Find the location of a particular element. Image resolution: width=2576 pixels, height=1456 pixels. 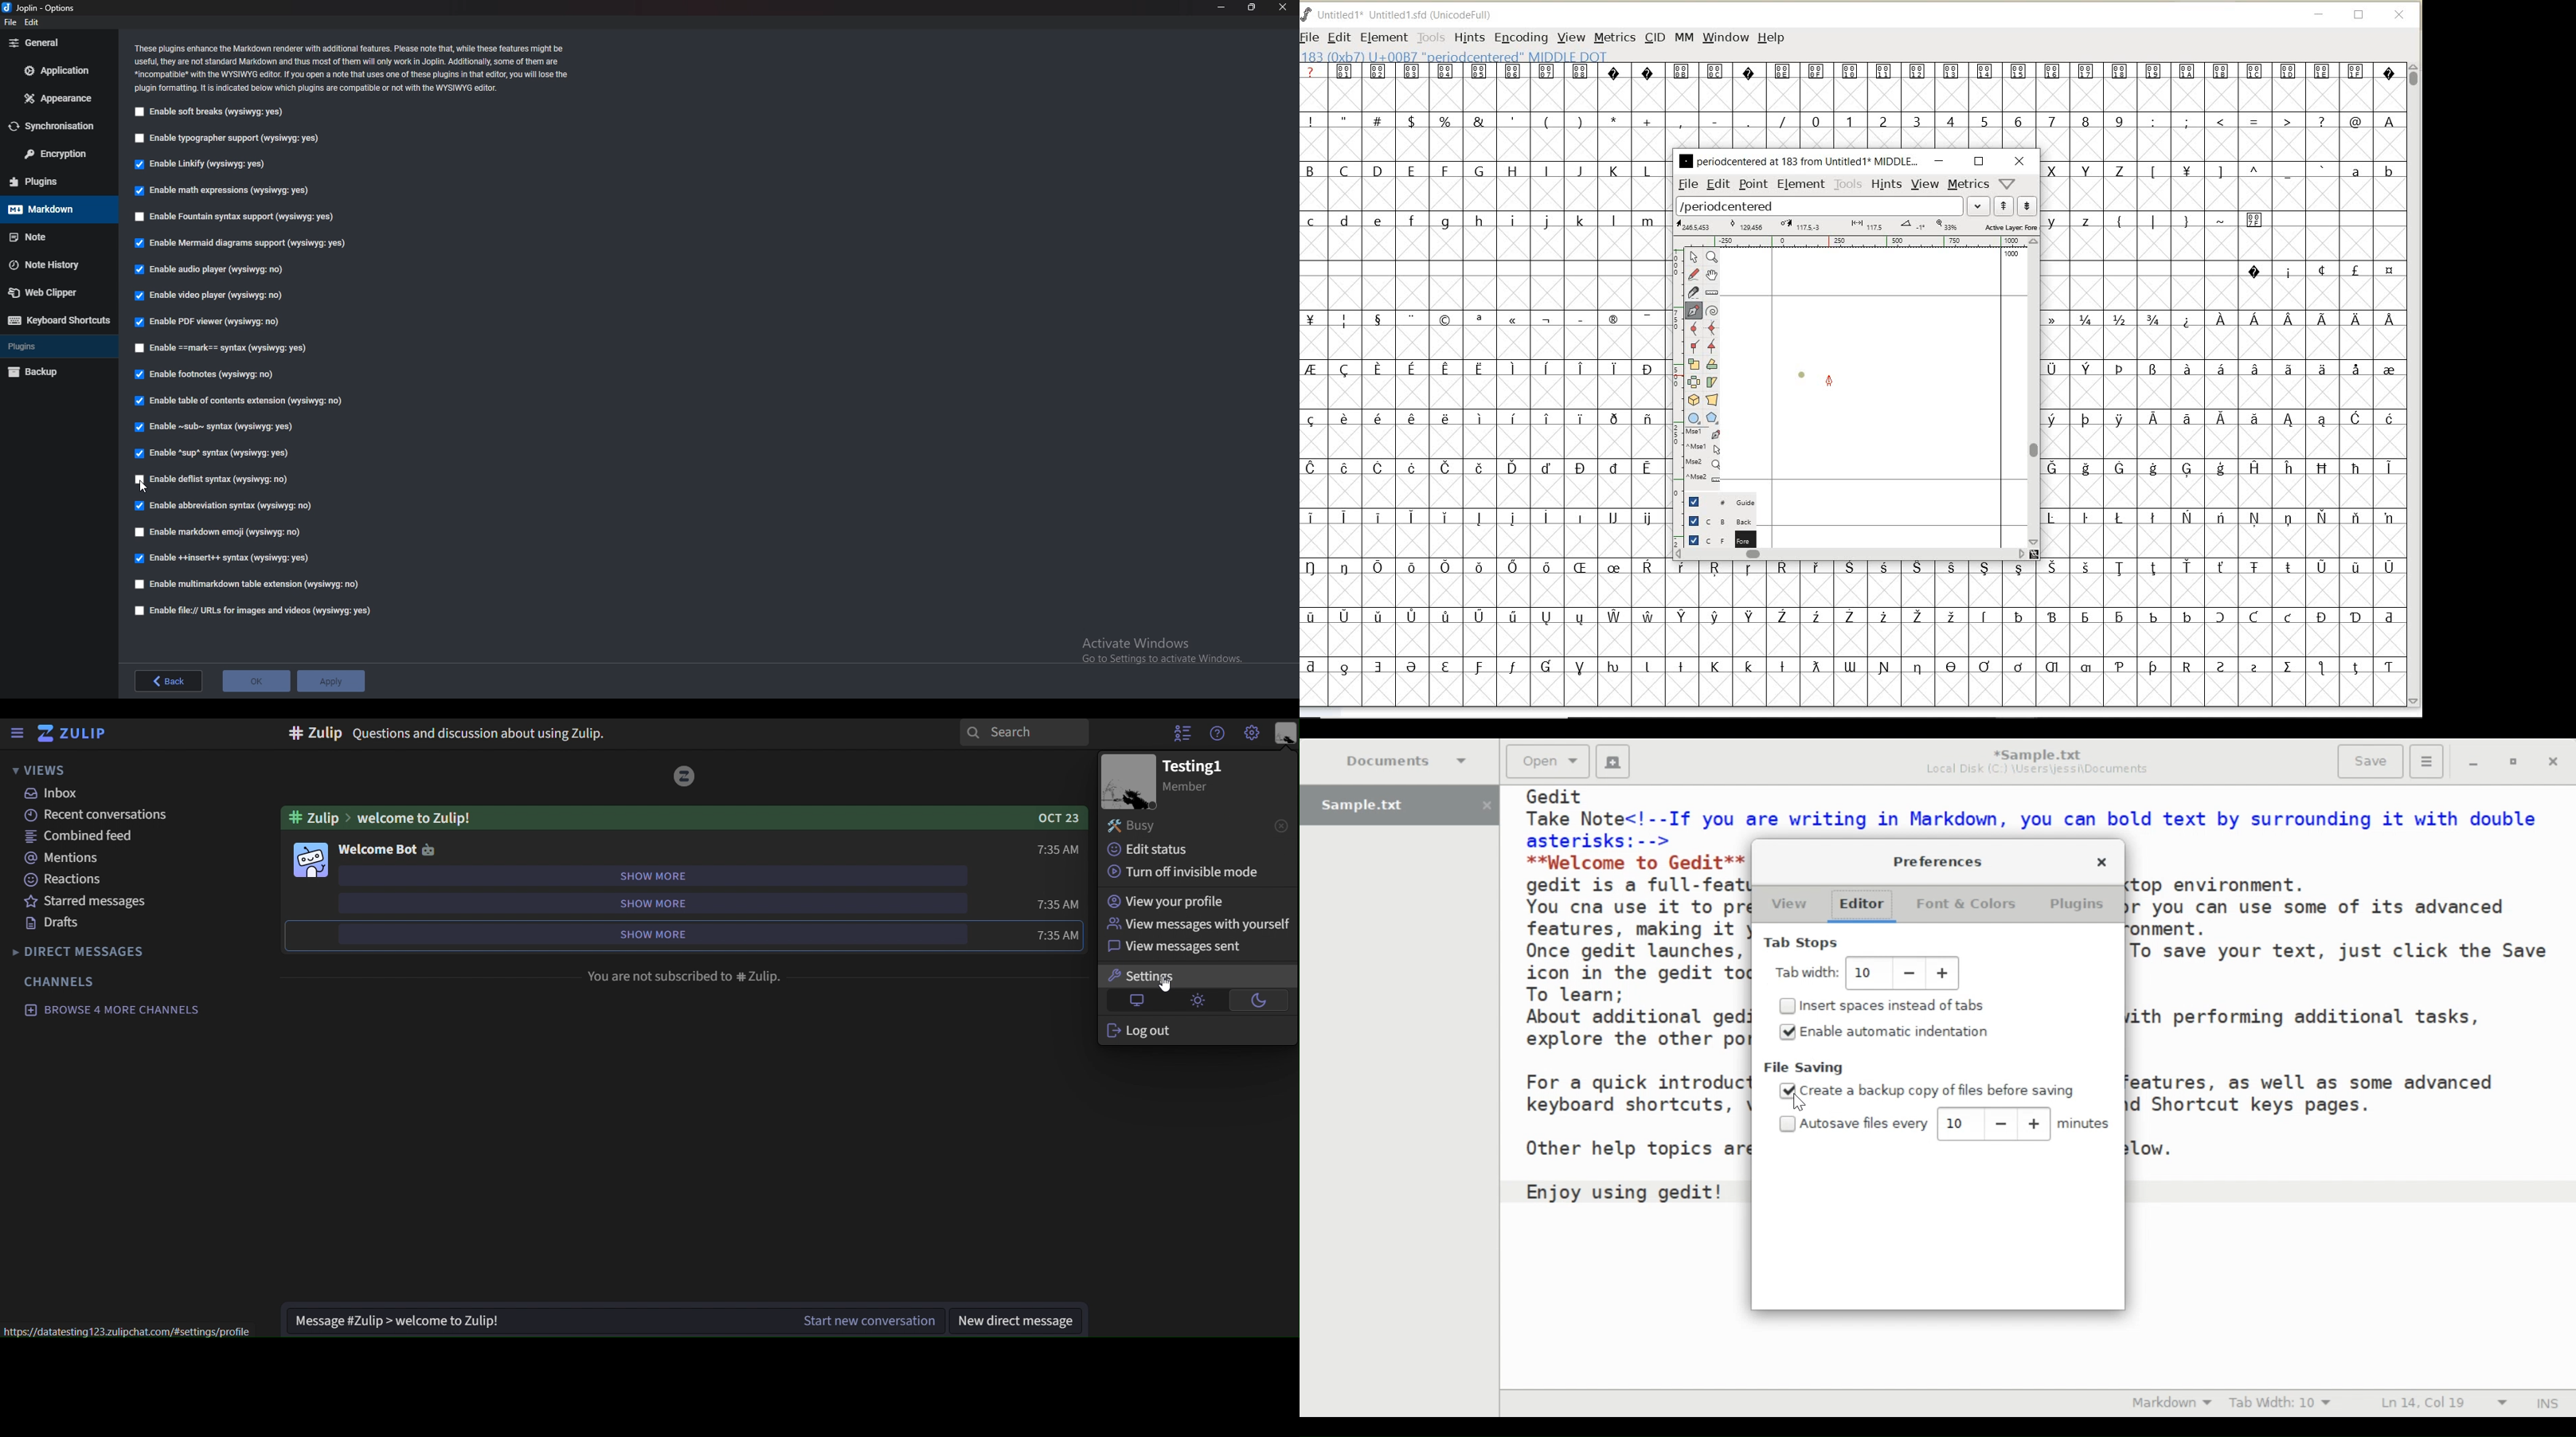

ok is located at coordinates (254, 681).